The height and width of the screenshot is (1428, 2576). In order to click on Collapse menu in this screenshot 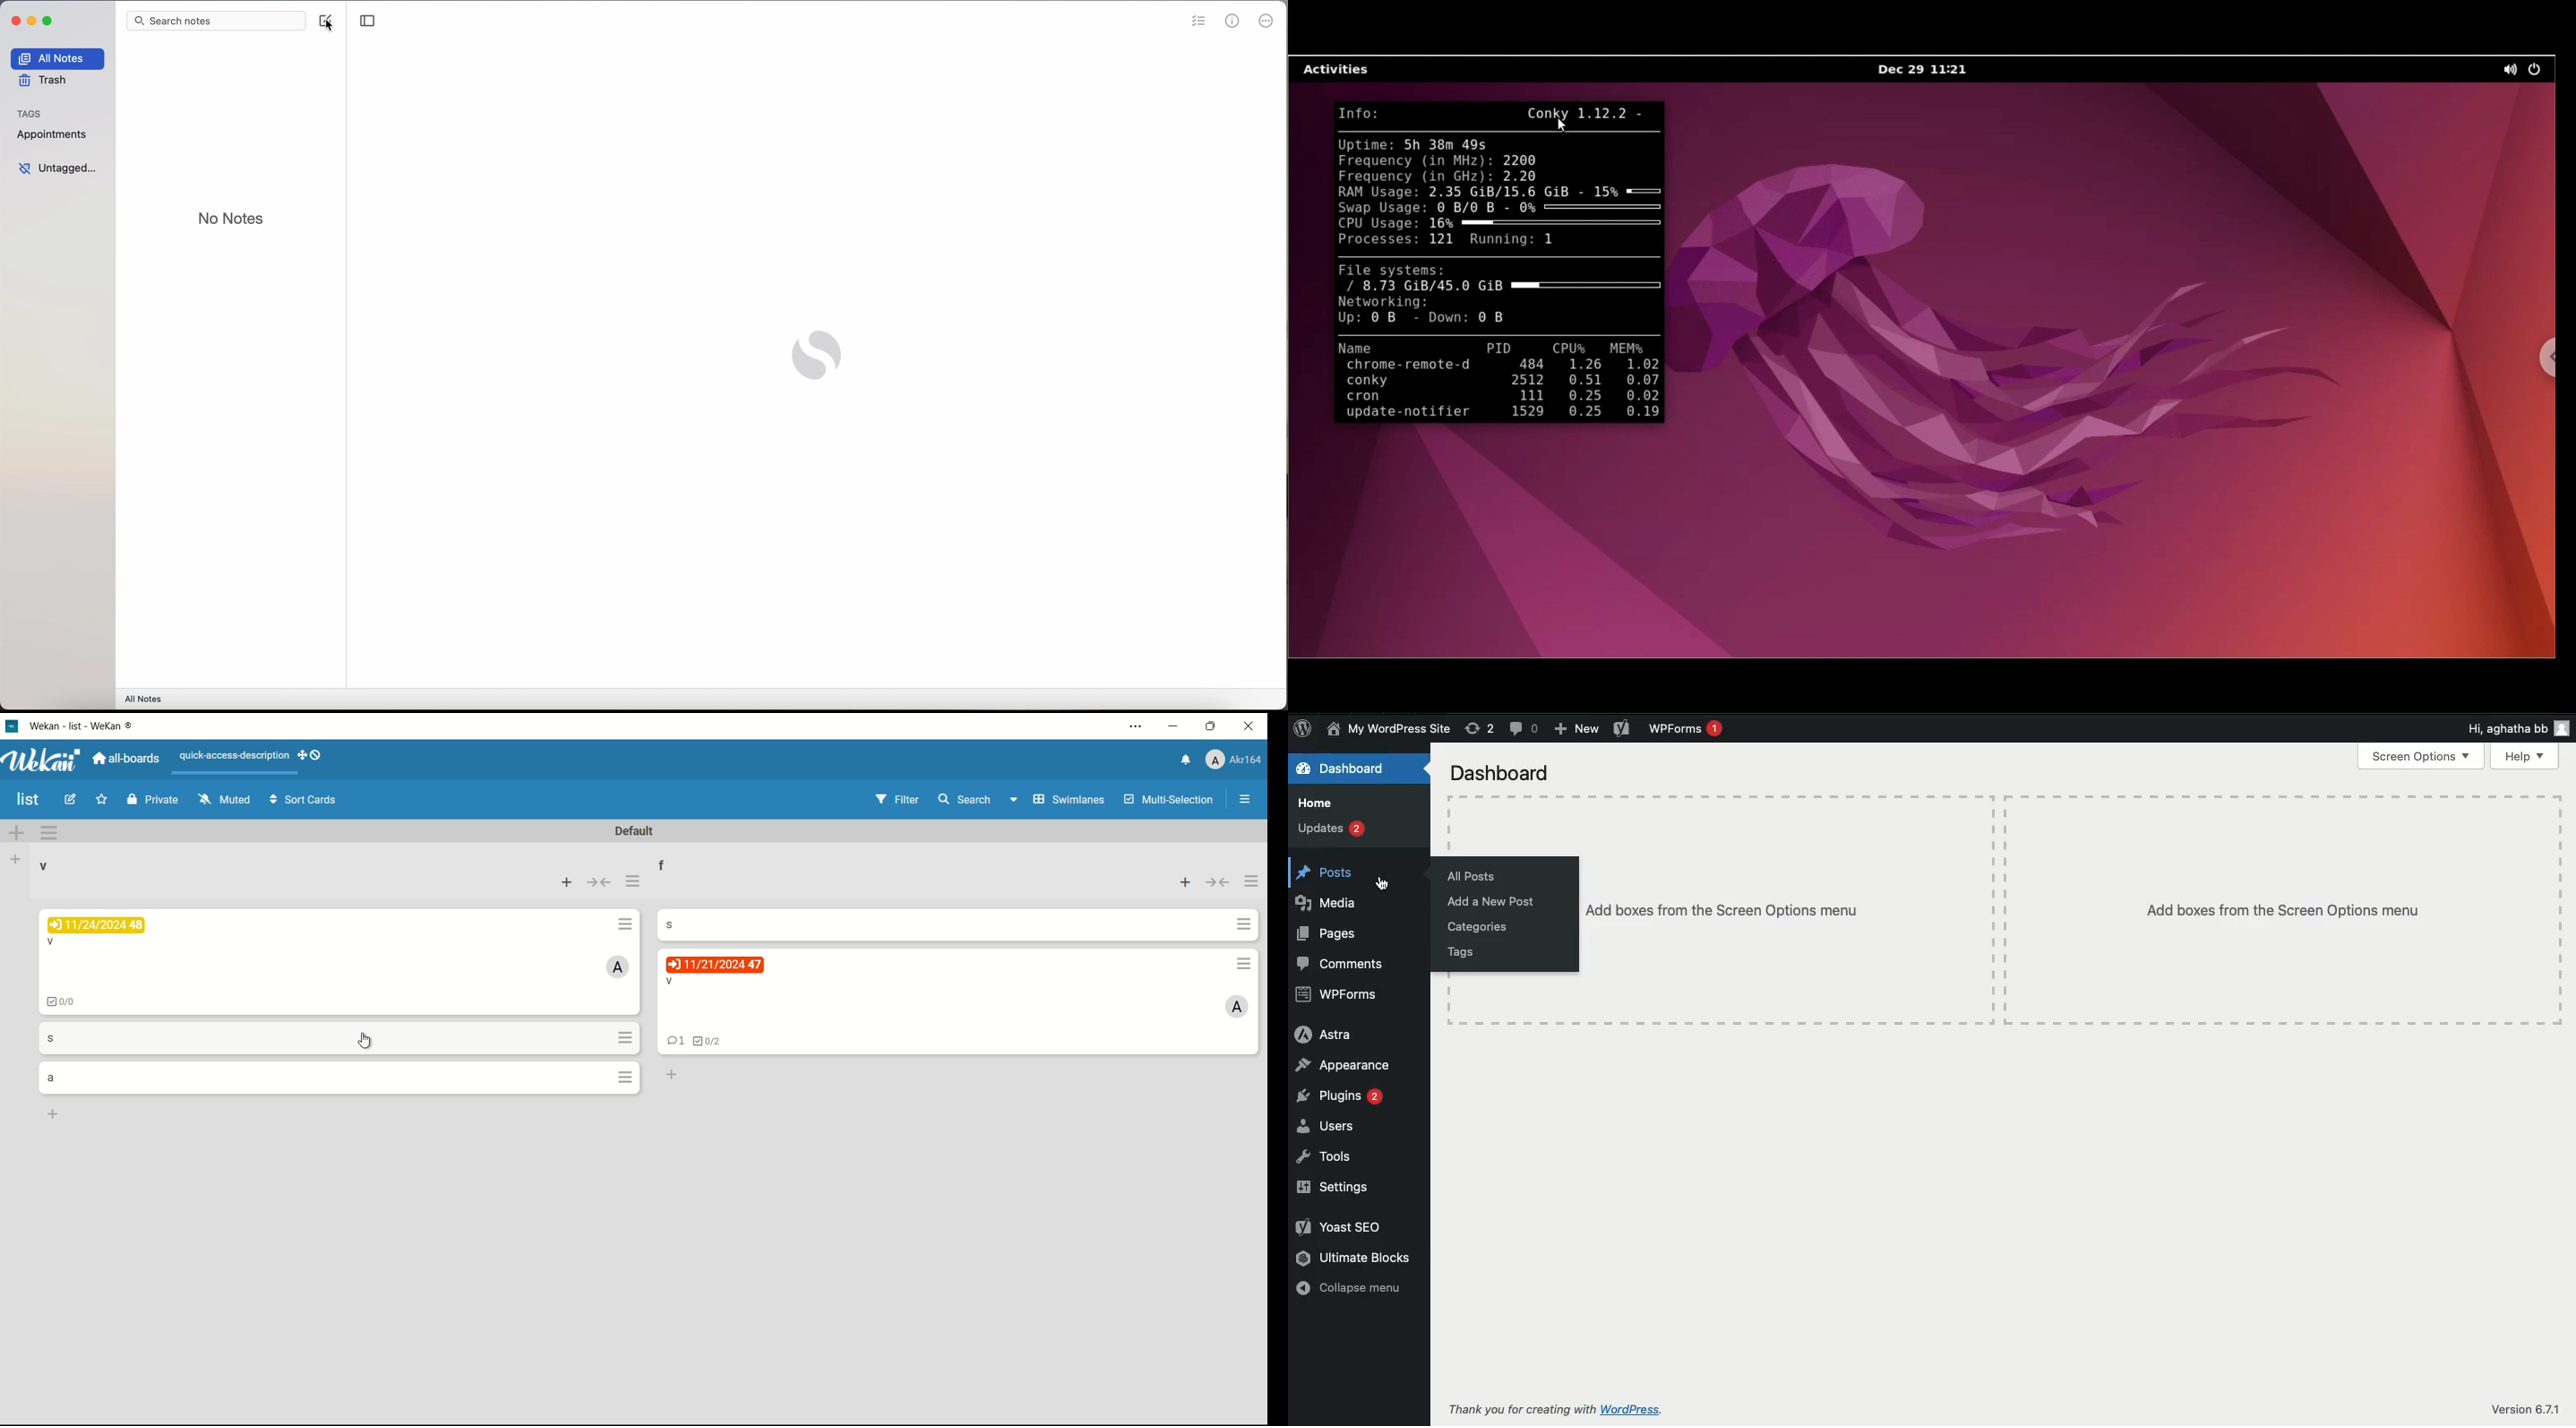, I will do `click(1347, 1286)`.